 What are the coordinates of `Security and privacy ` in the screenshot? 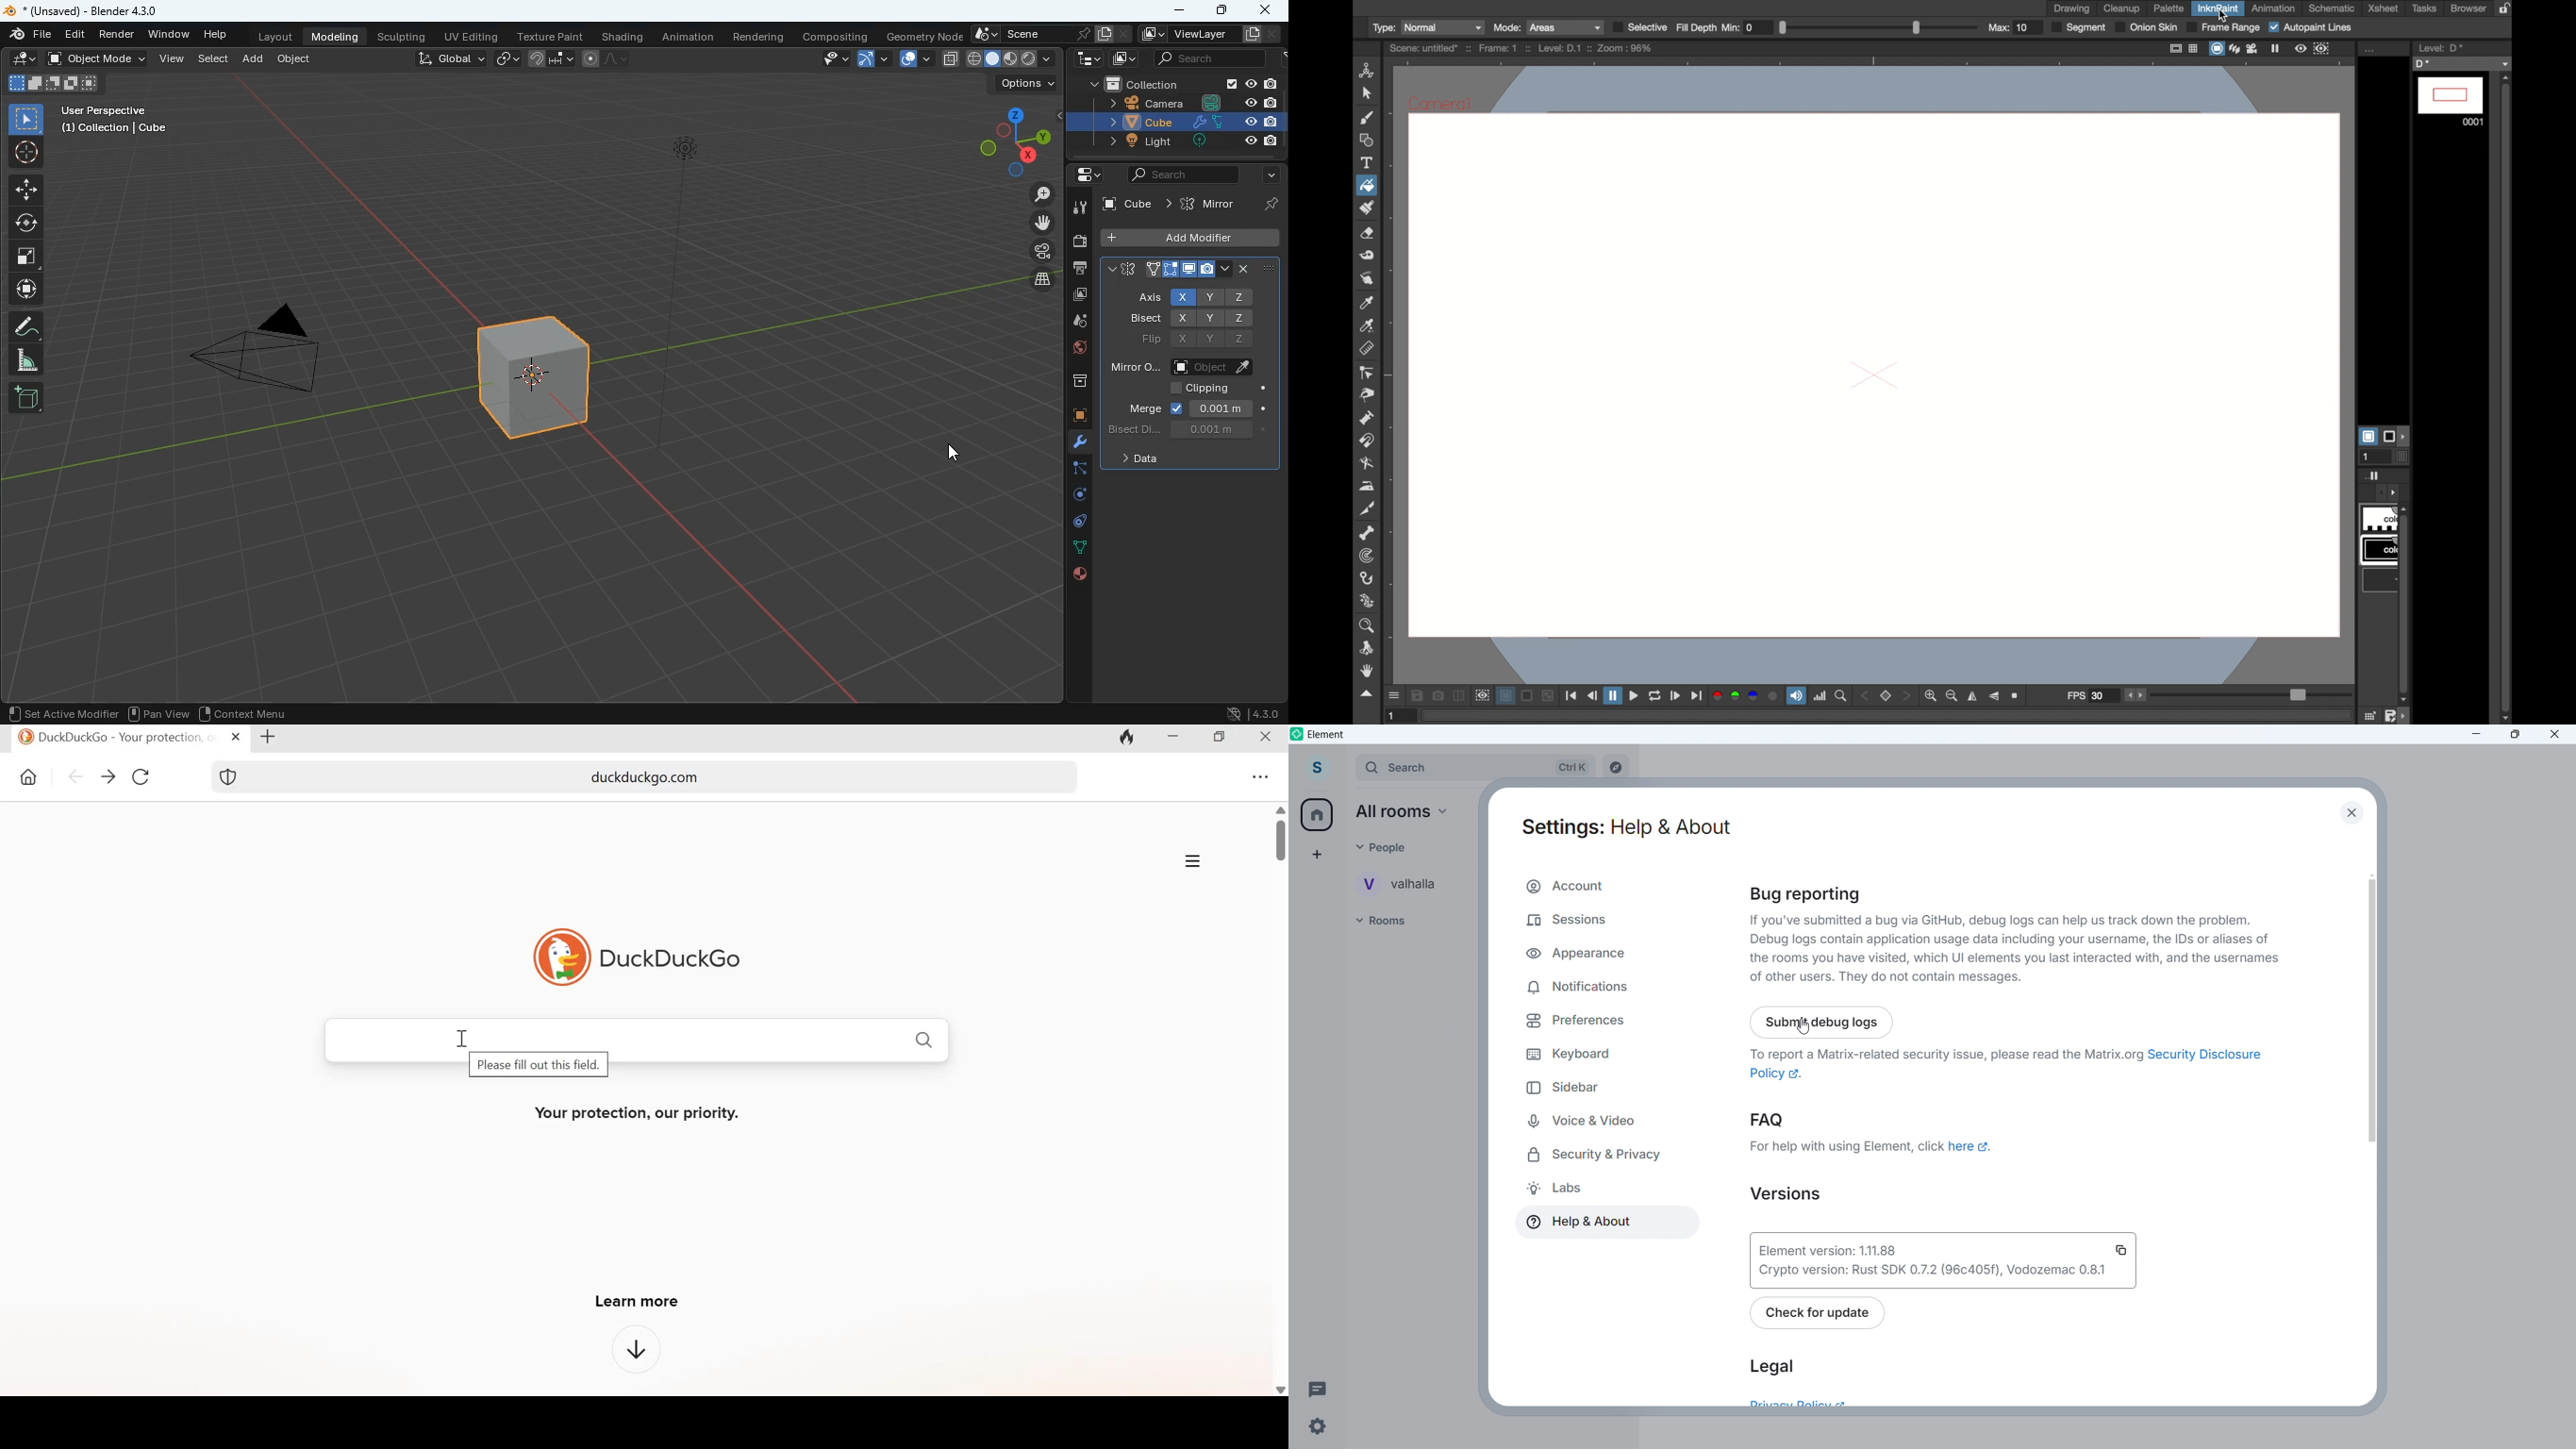 It's located at (1600, 1155).